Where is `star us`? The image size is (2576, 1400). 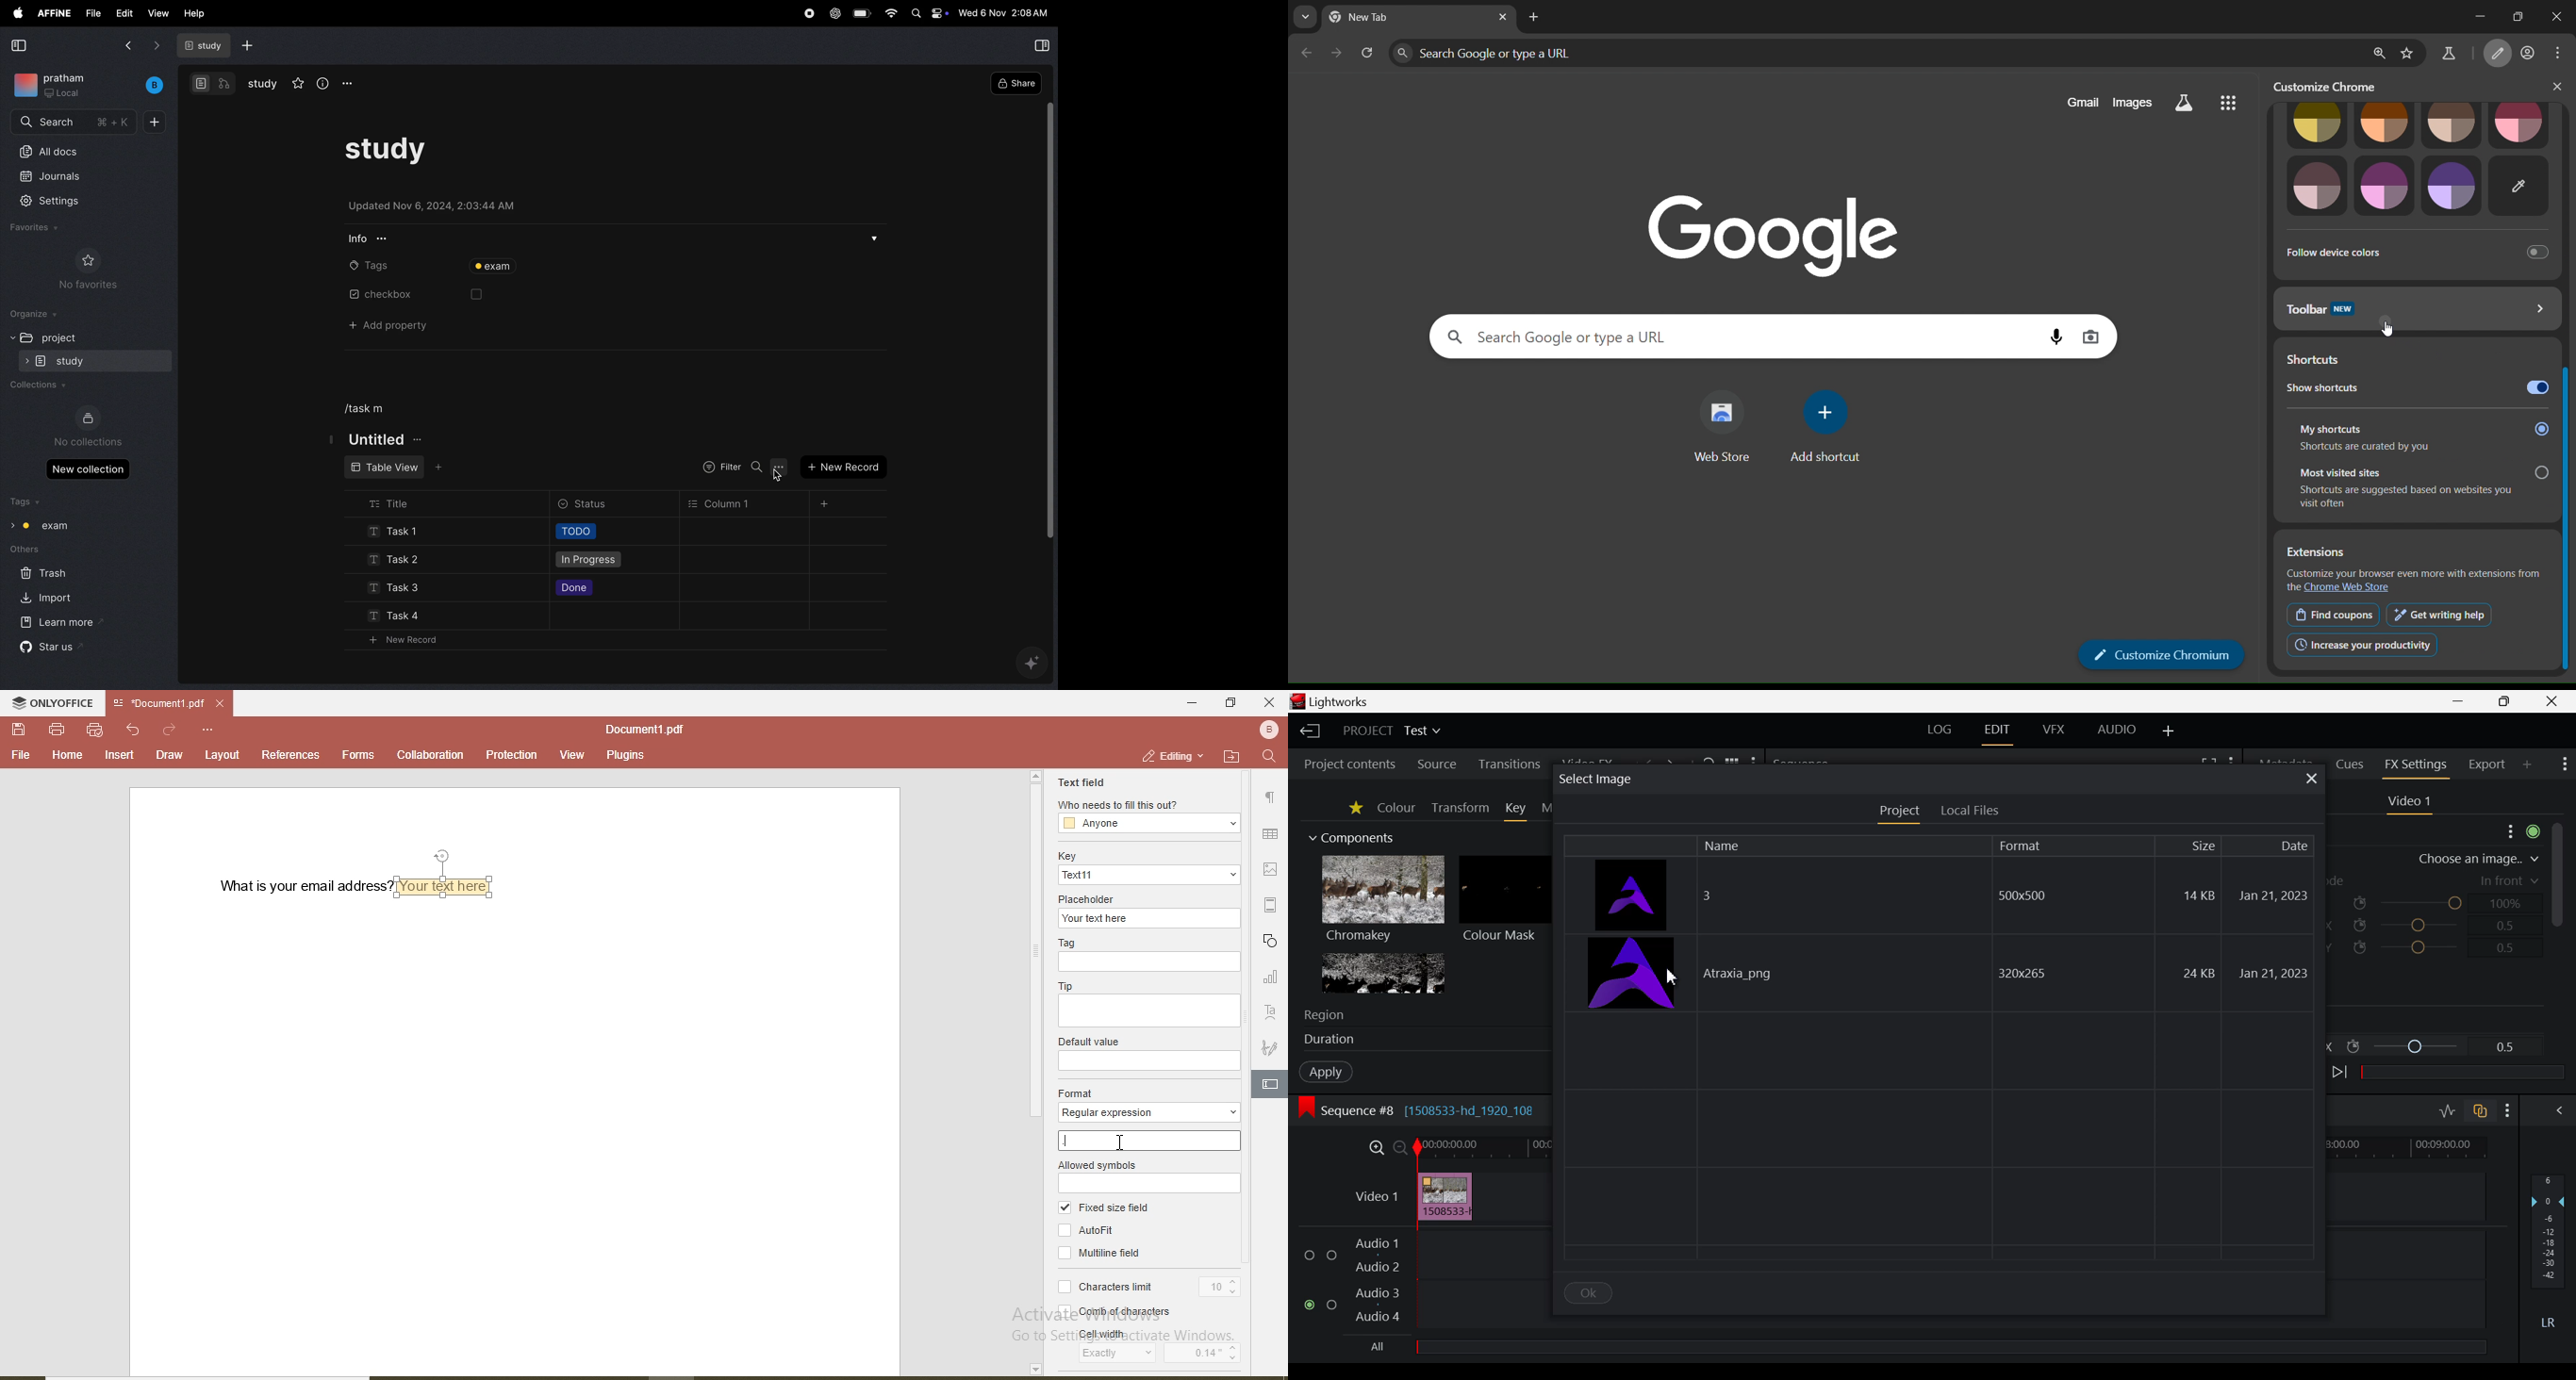 star us is located at coordinates (55, 648).